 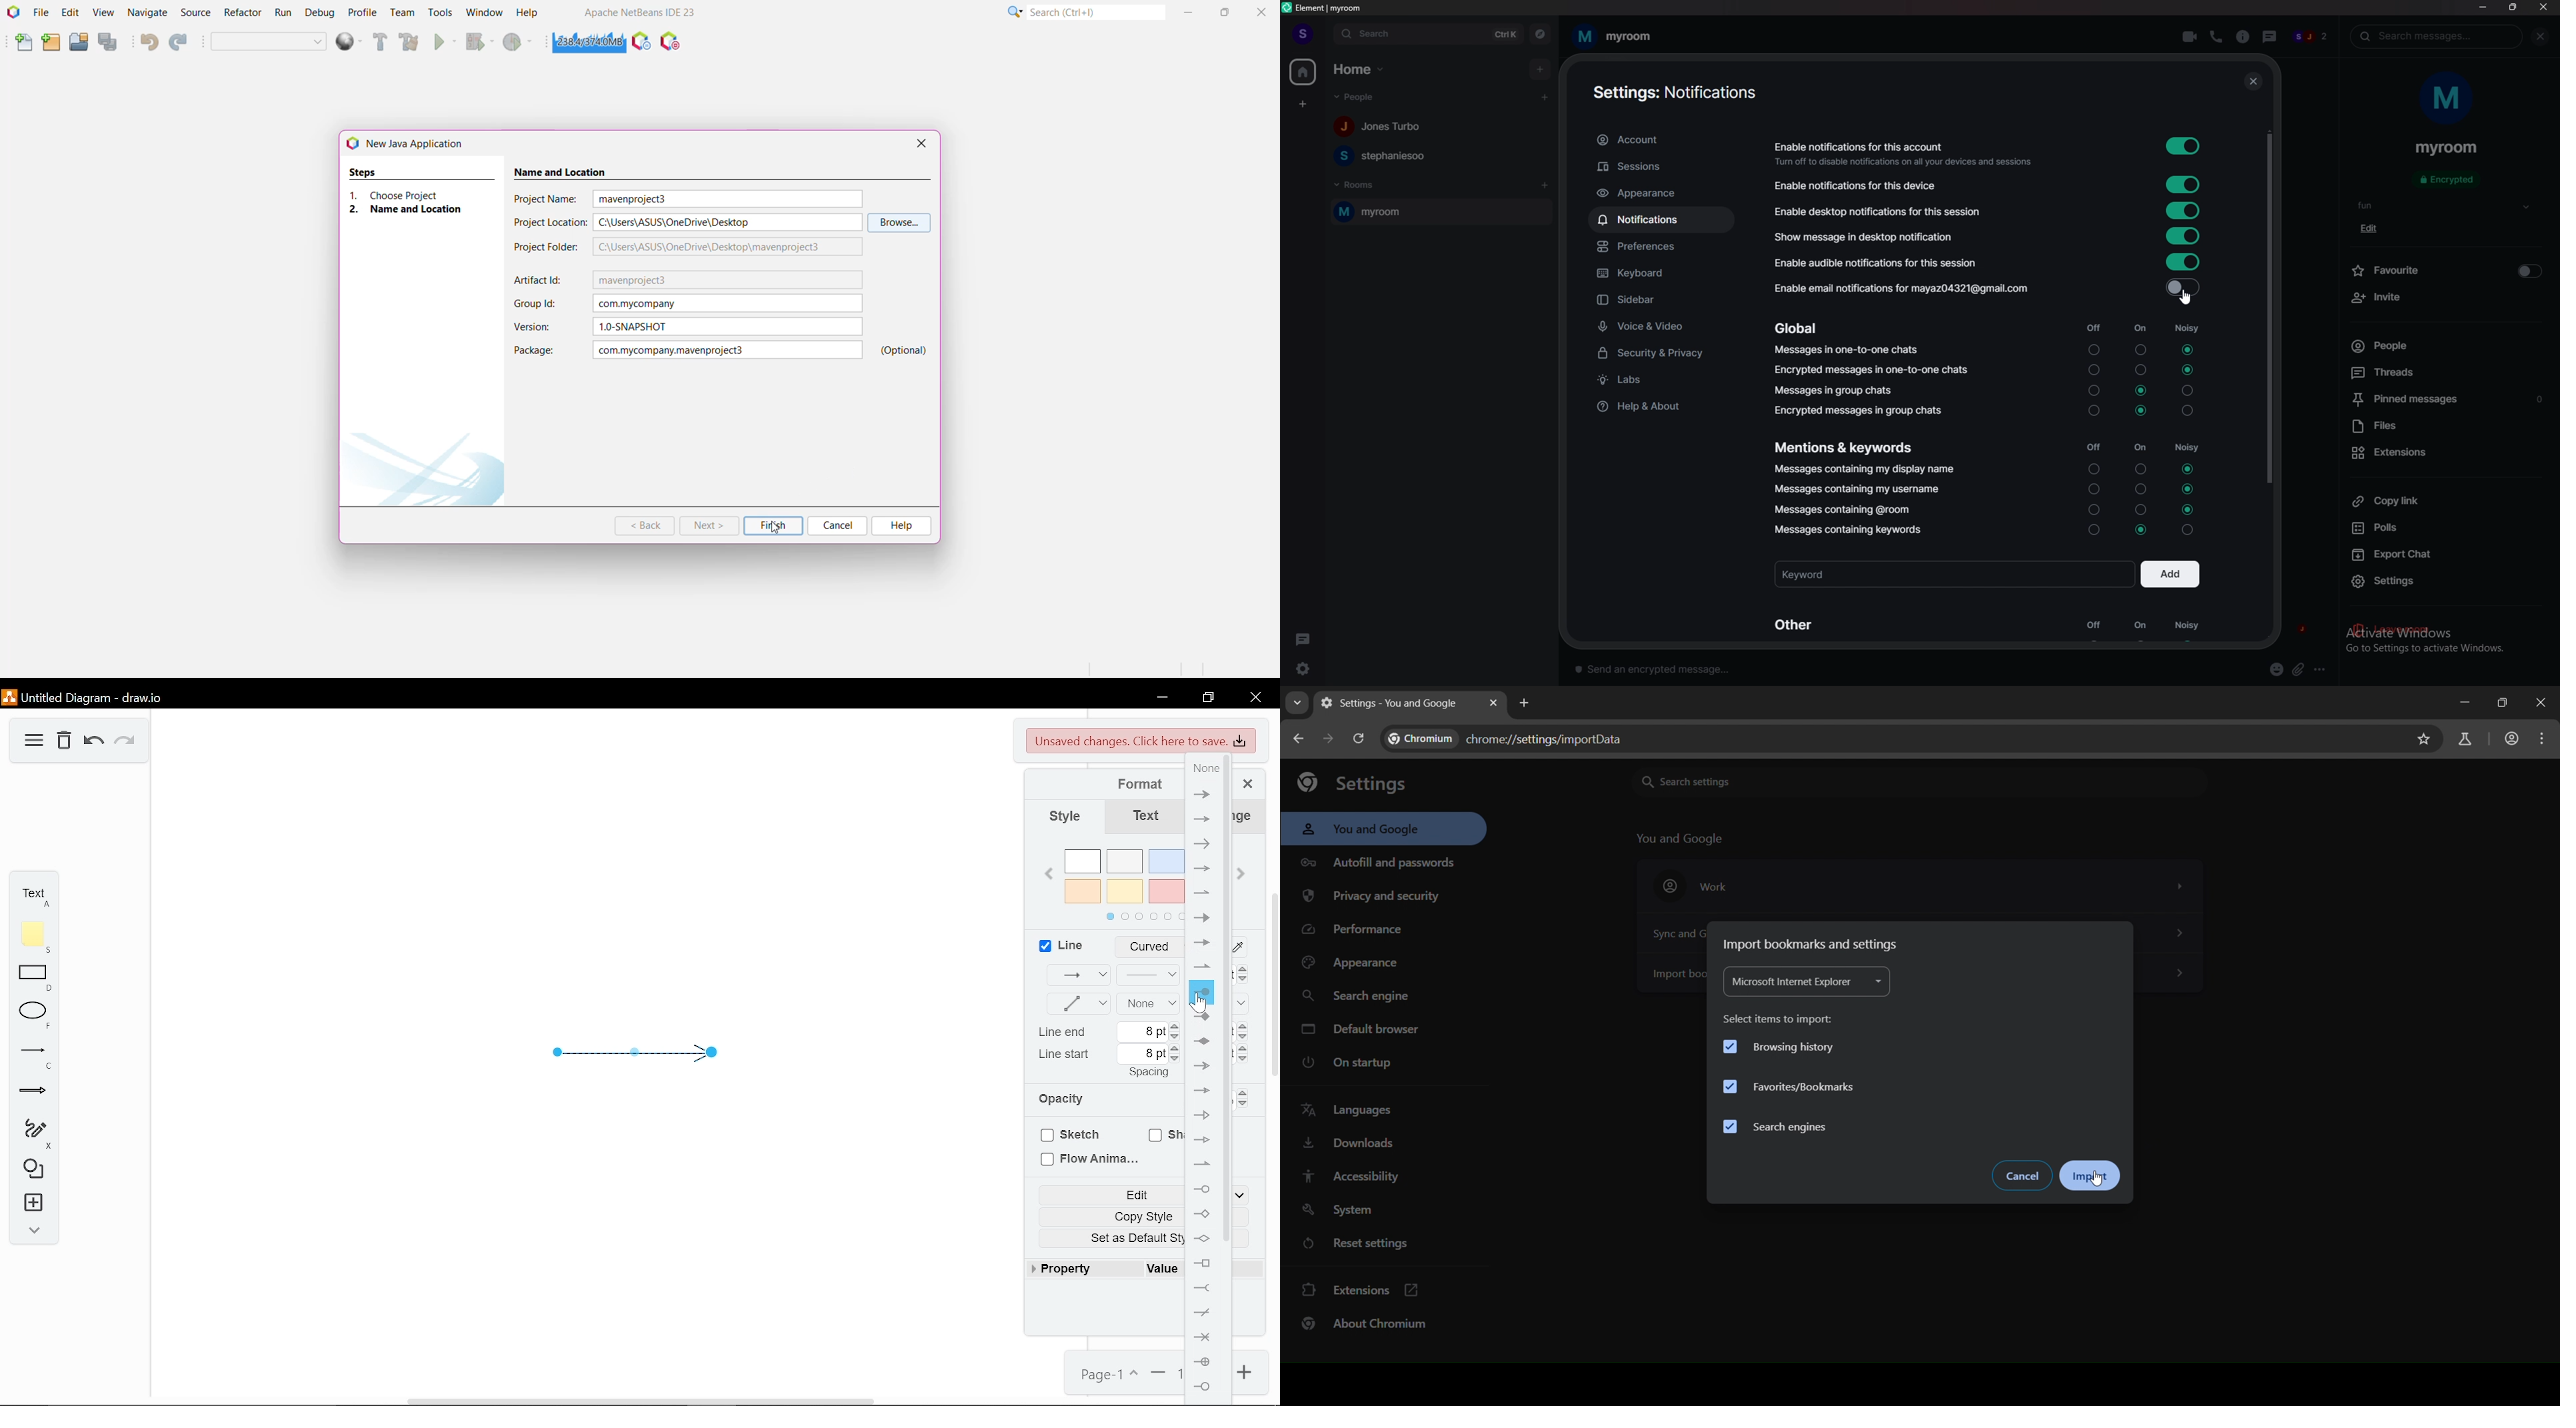 What do you see at coordinates (2445, 427) in the screenshot?
I see `files` at bounding box center [2445, 427].